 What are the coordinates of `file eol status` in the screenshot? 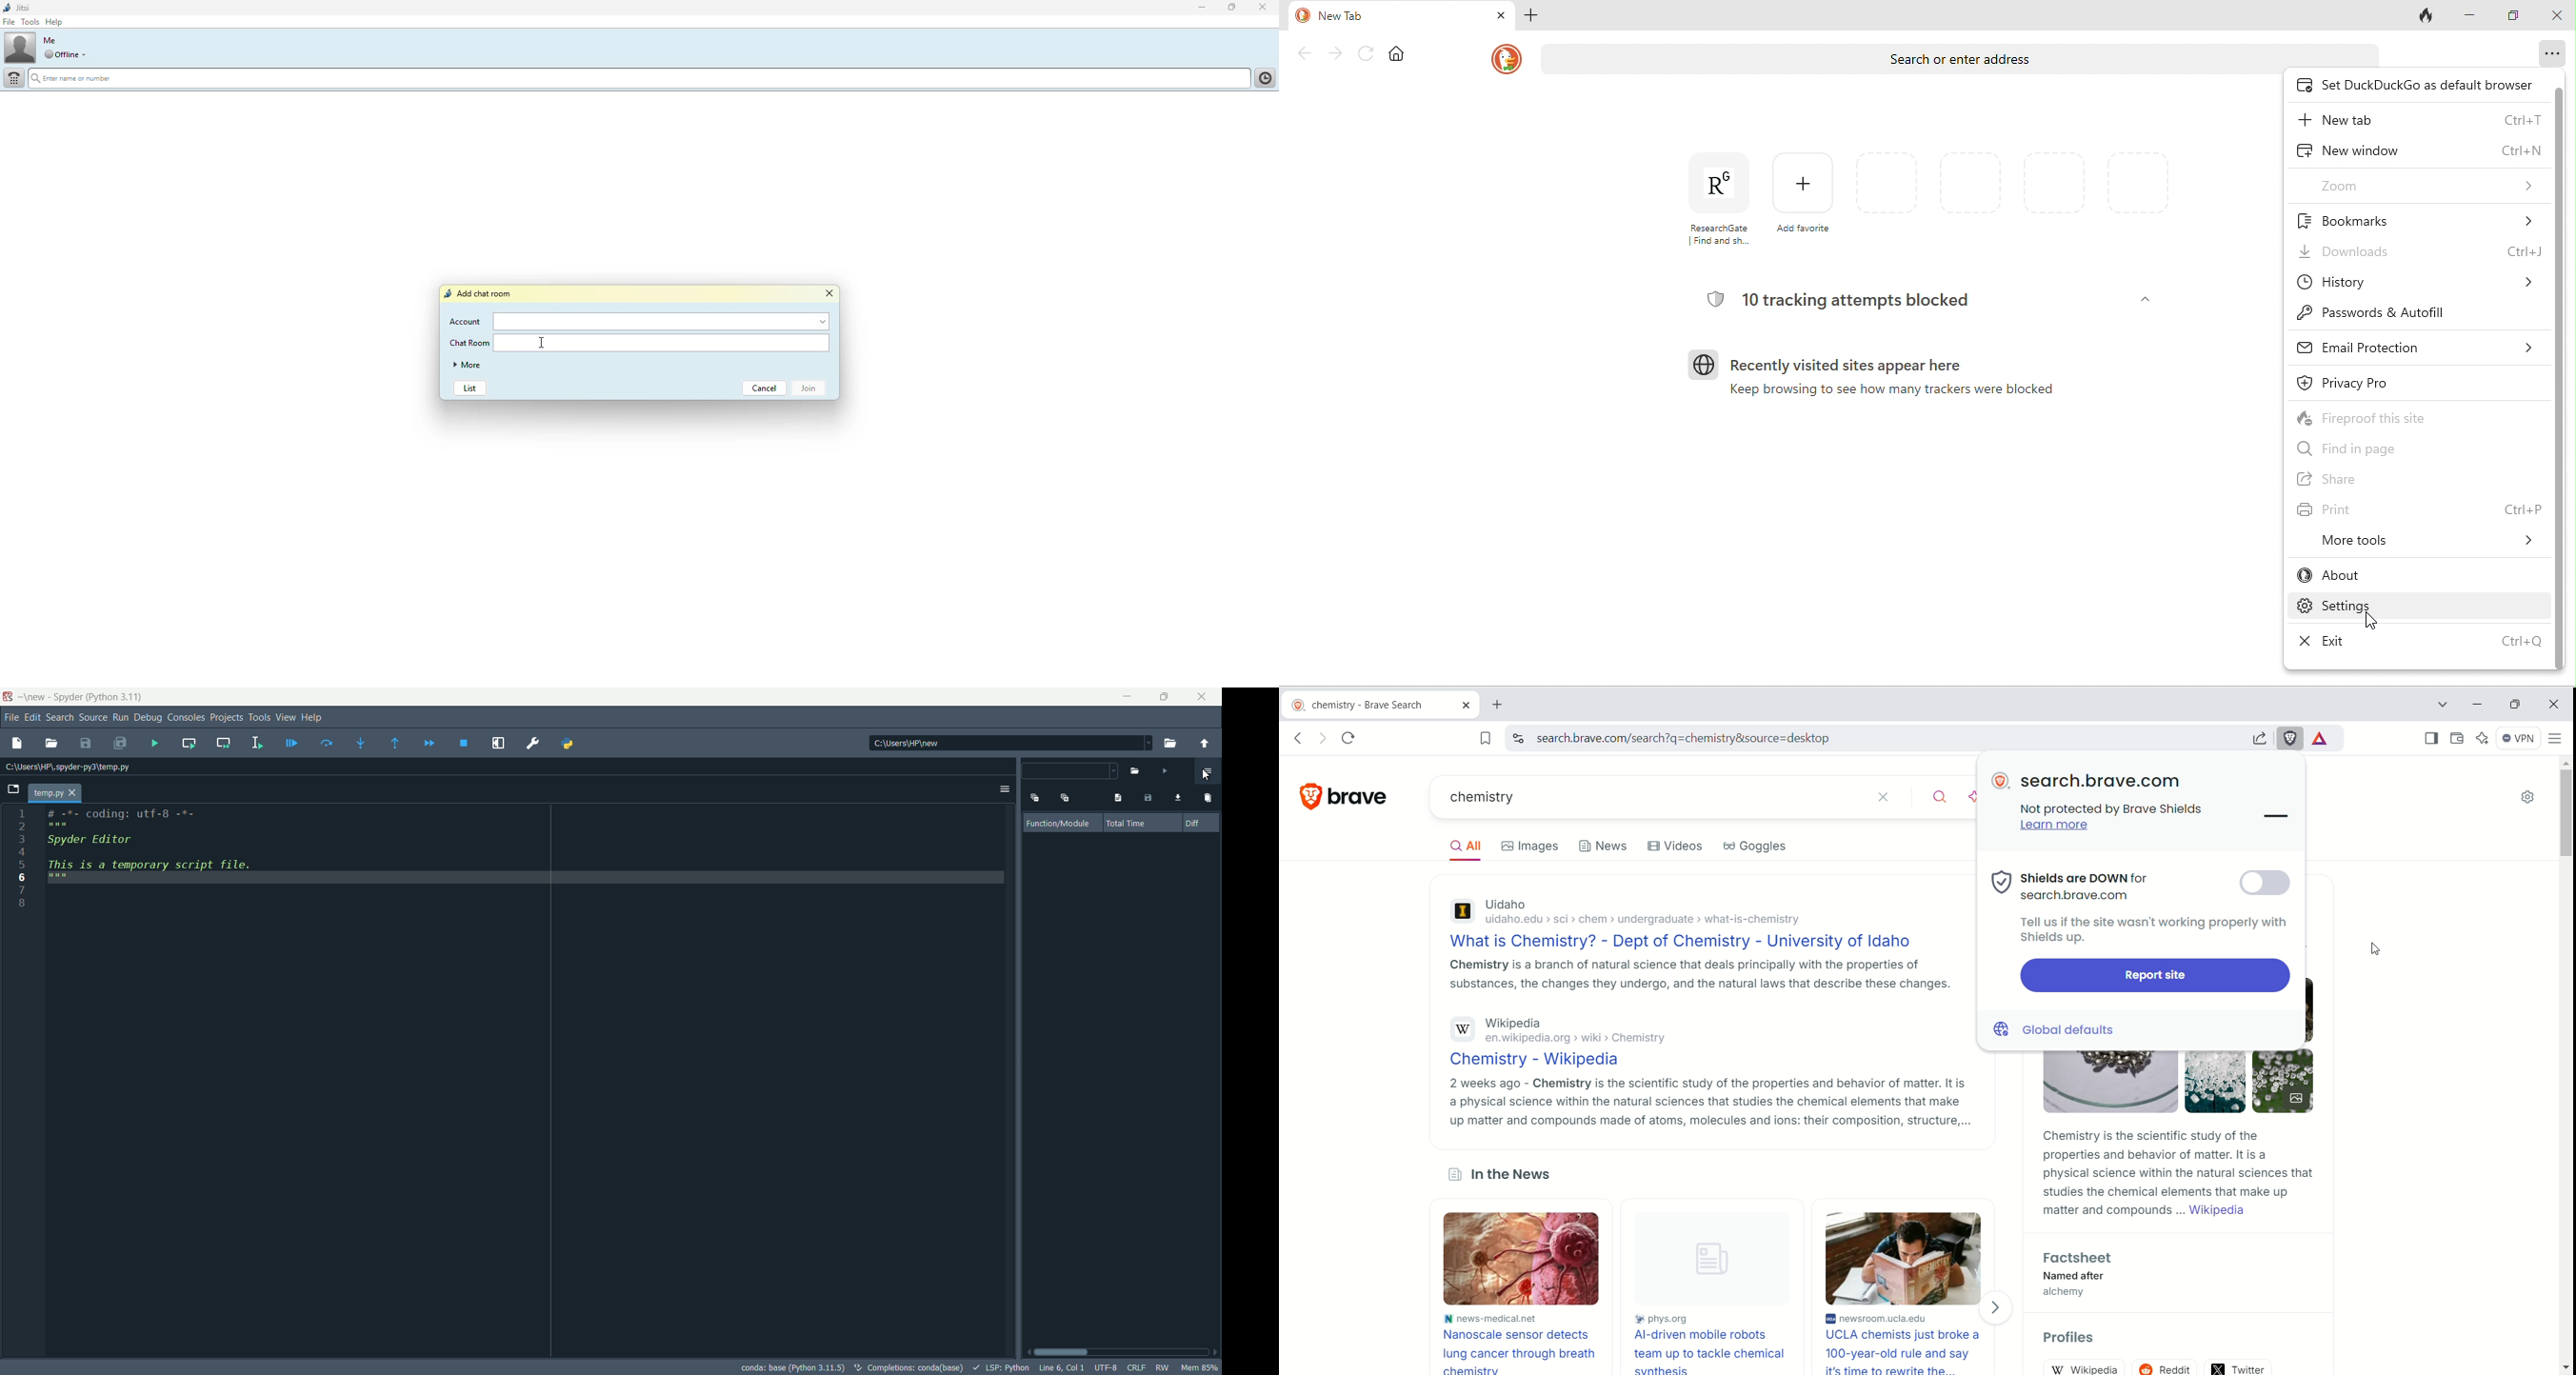 It's located at (1138, 1369).